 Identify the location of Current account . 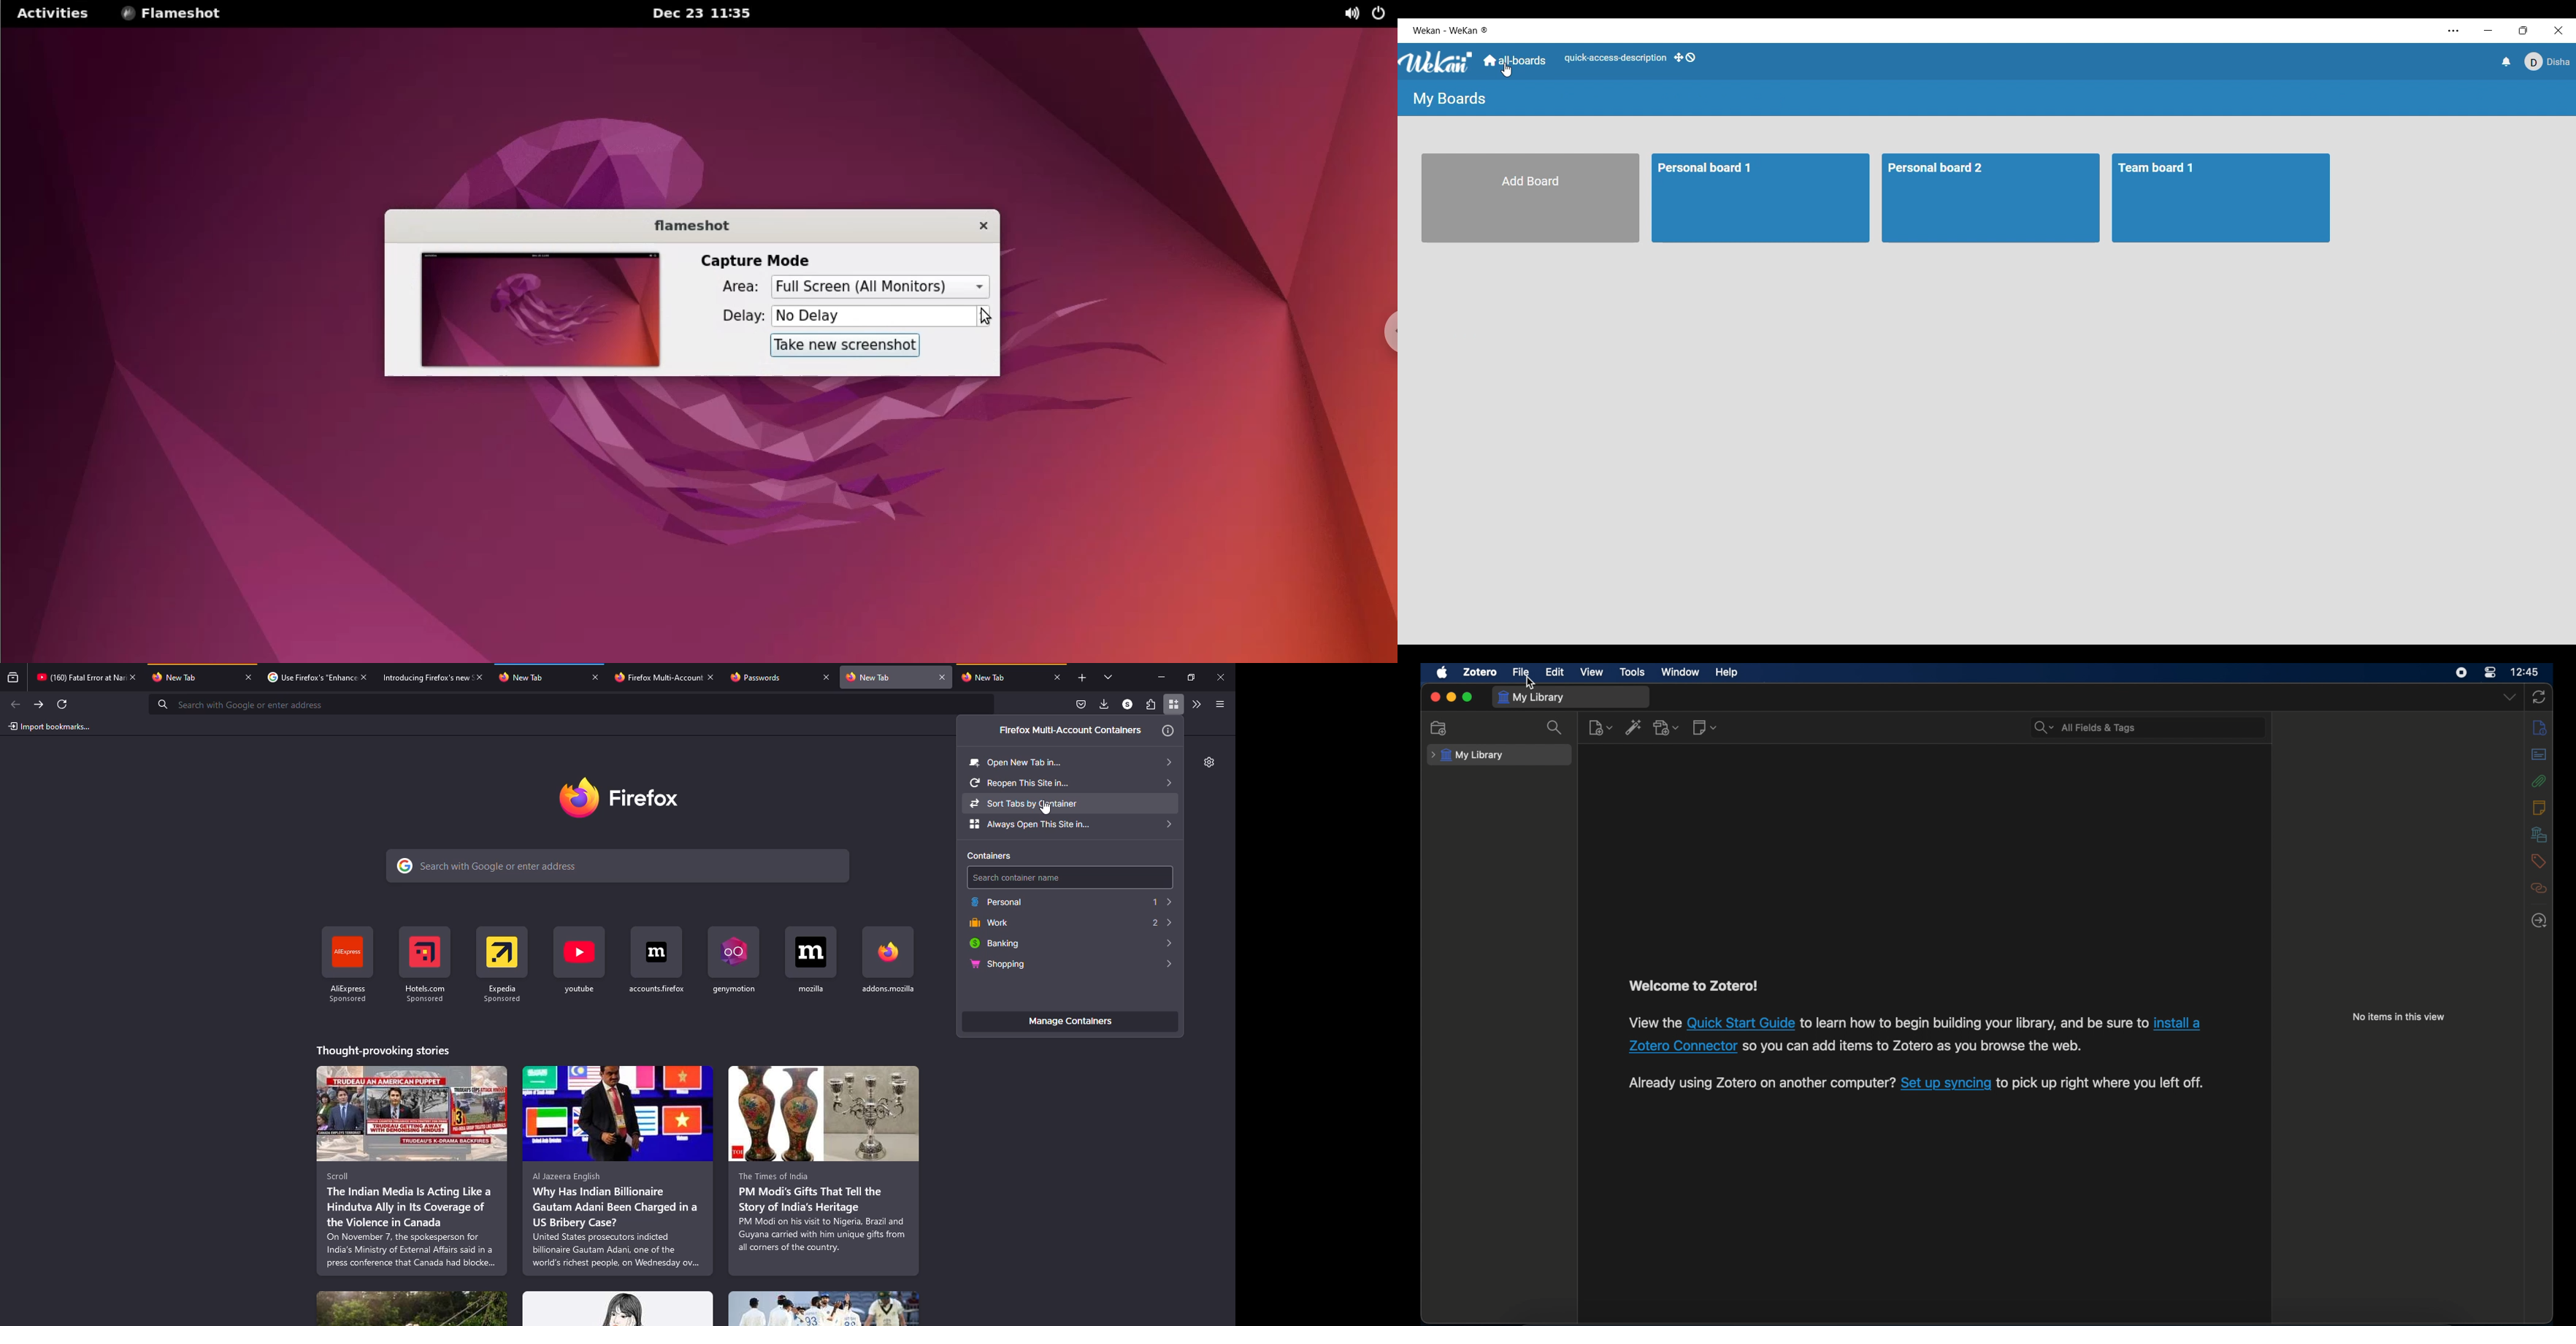
(2547, 62).